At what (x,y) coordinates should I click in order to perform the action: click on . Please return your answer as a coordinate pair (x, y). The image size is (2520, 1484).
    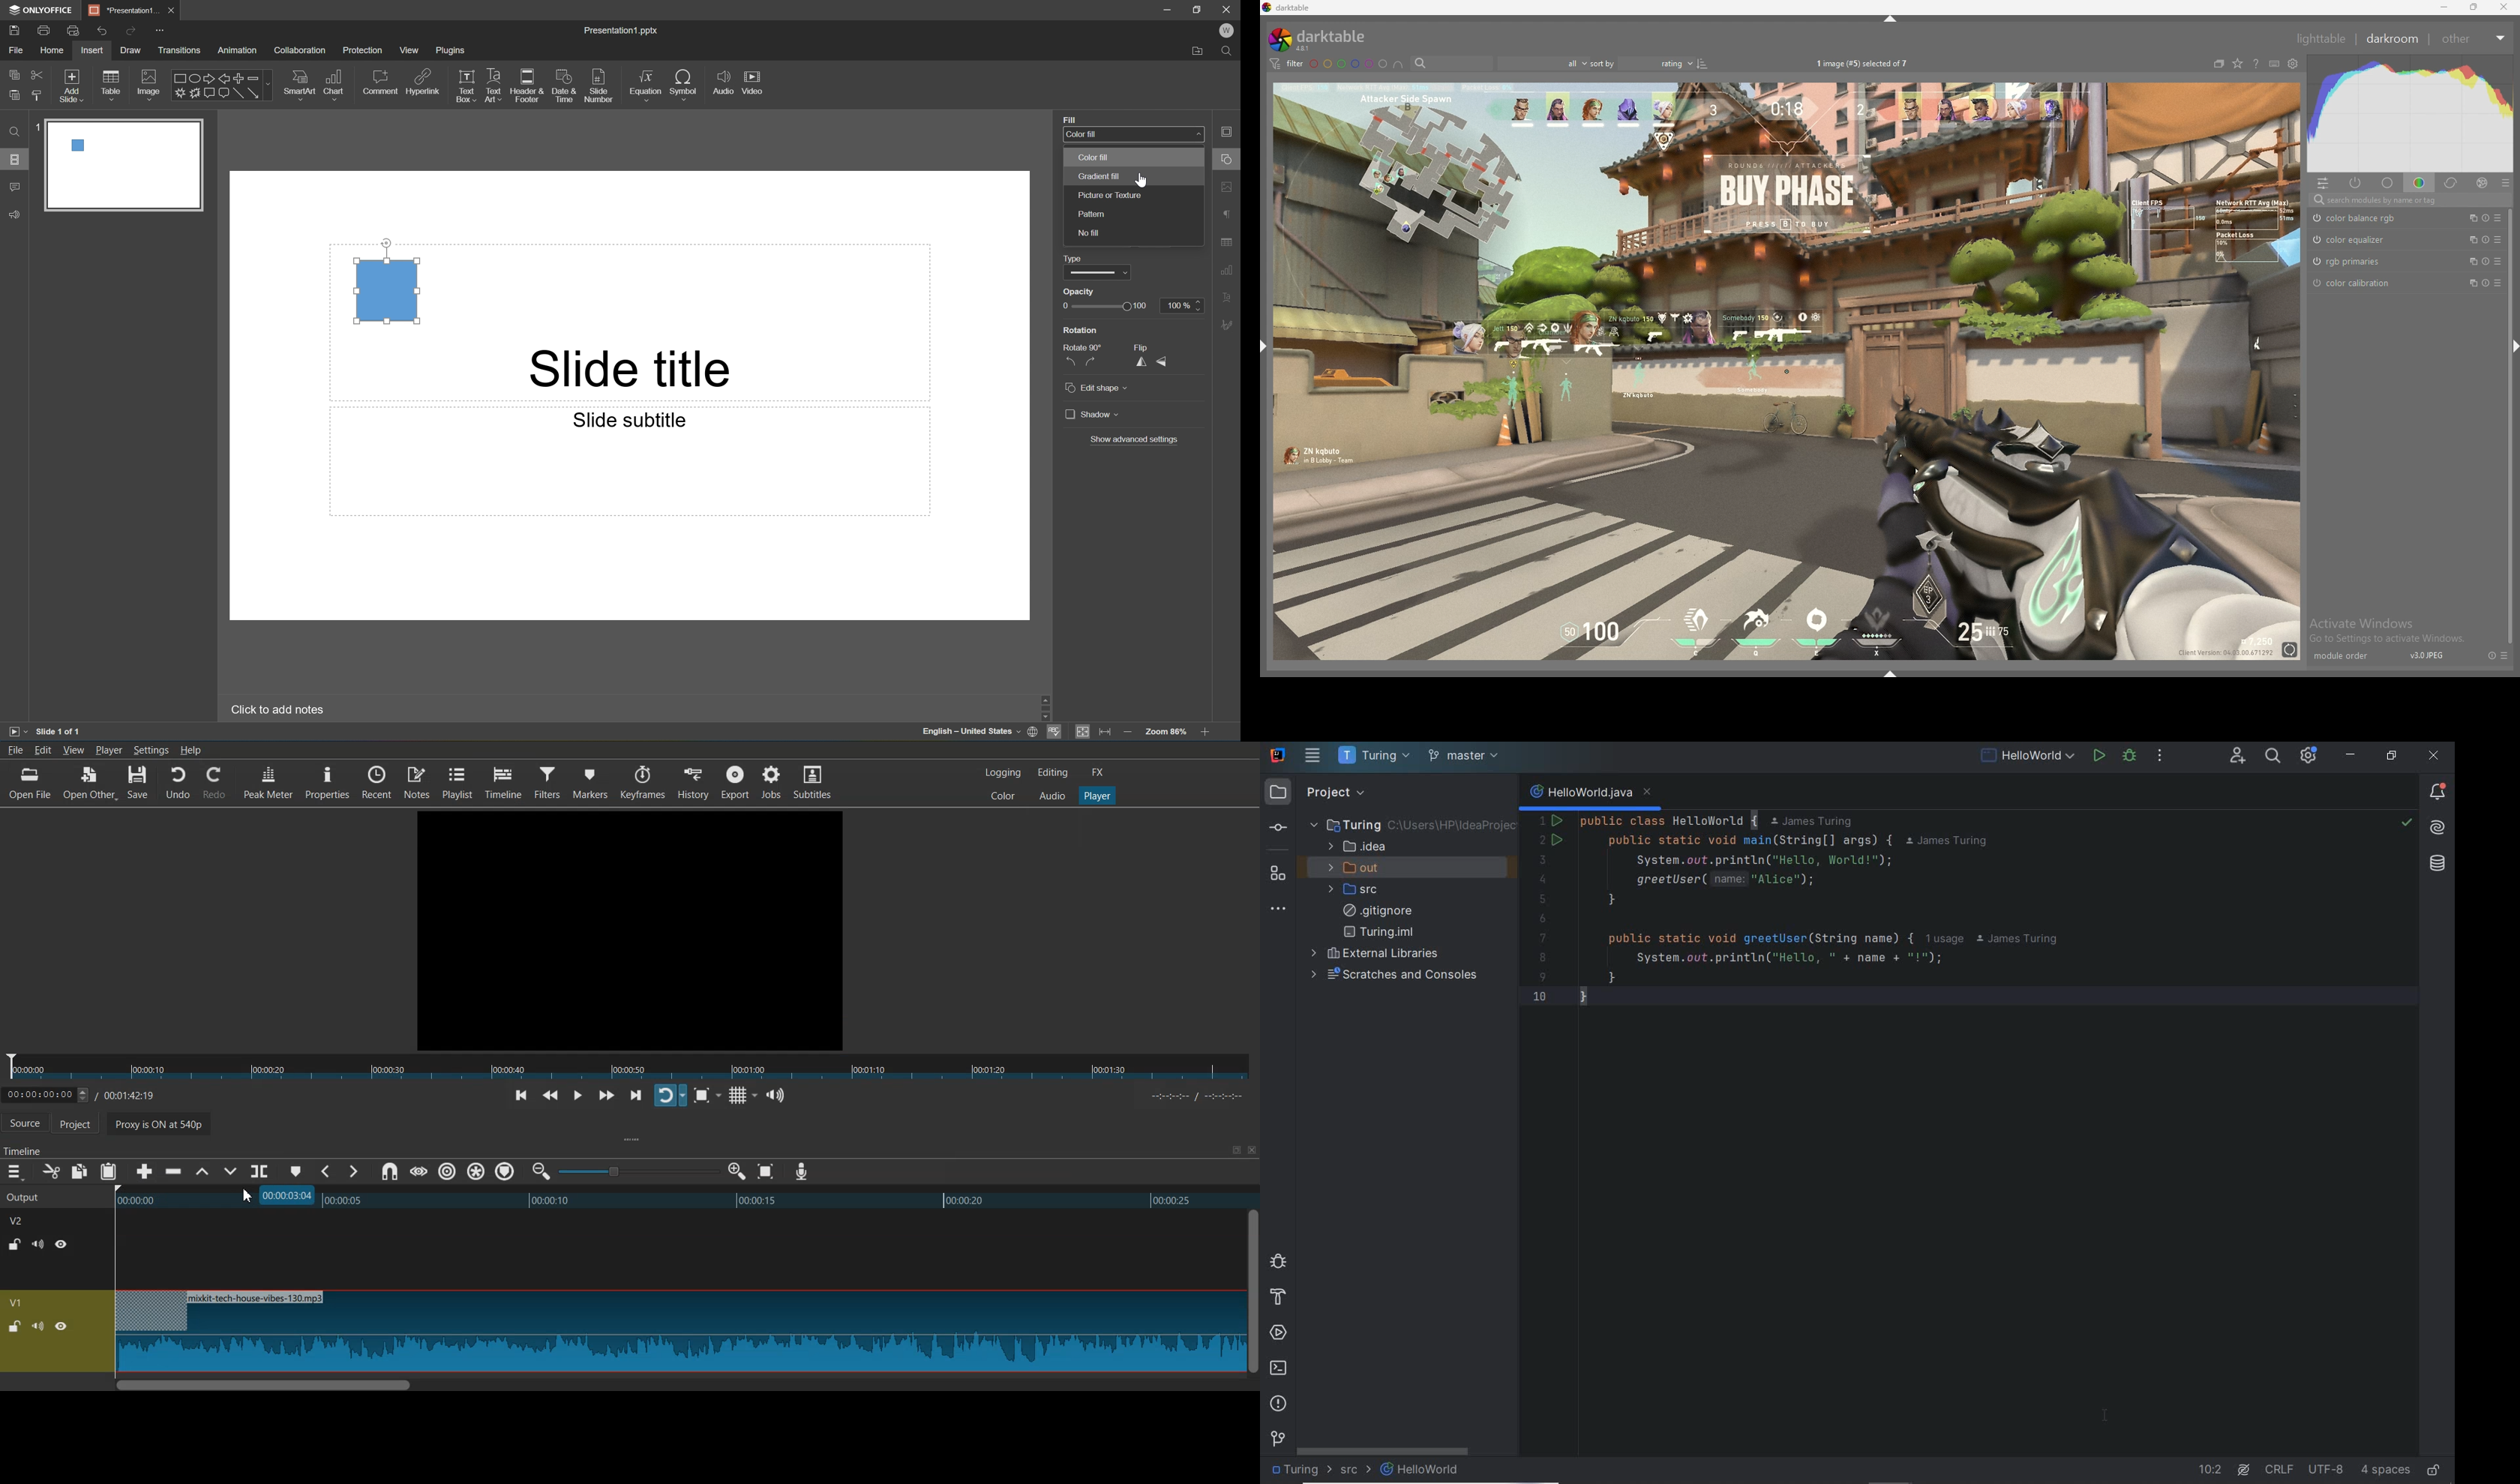
    Looking at the image, I should click on (194, 93).